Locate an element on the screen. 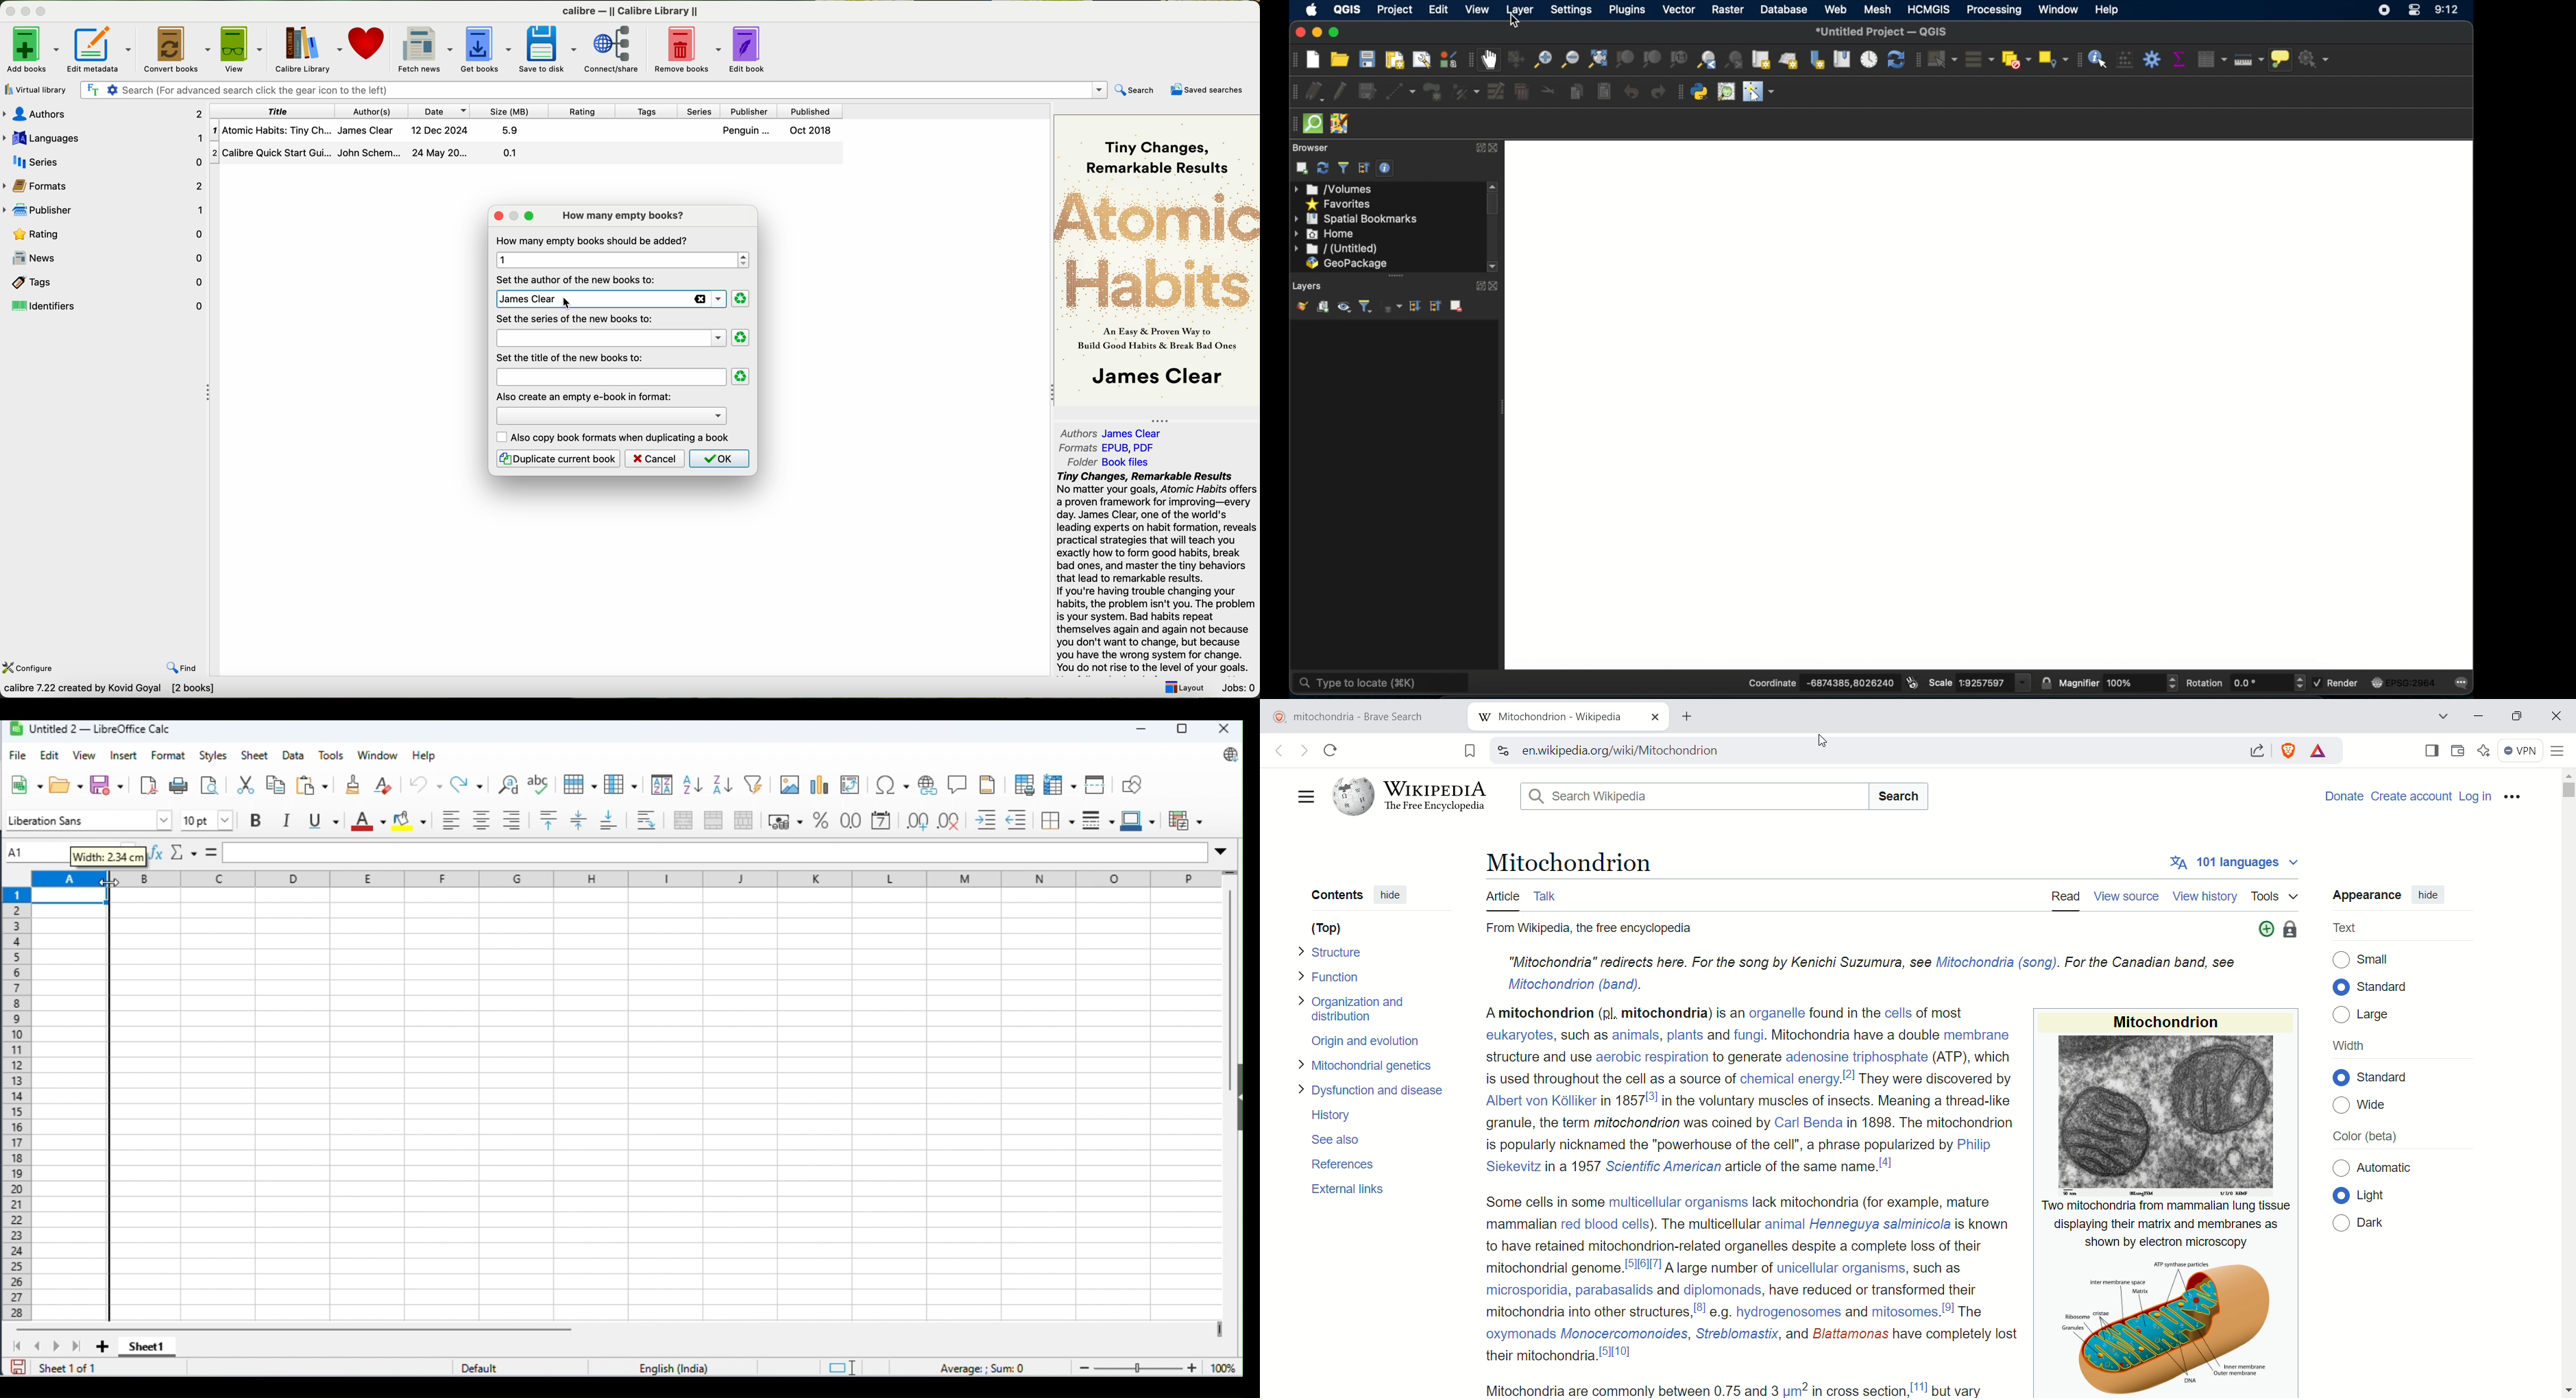 Image resolution: width=2576 pixels, height=1400 pixels. rating is located at coordinates (104, 234).